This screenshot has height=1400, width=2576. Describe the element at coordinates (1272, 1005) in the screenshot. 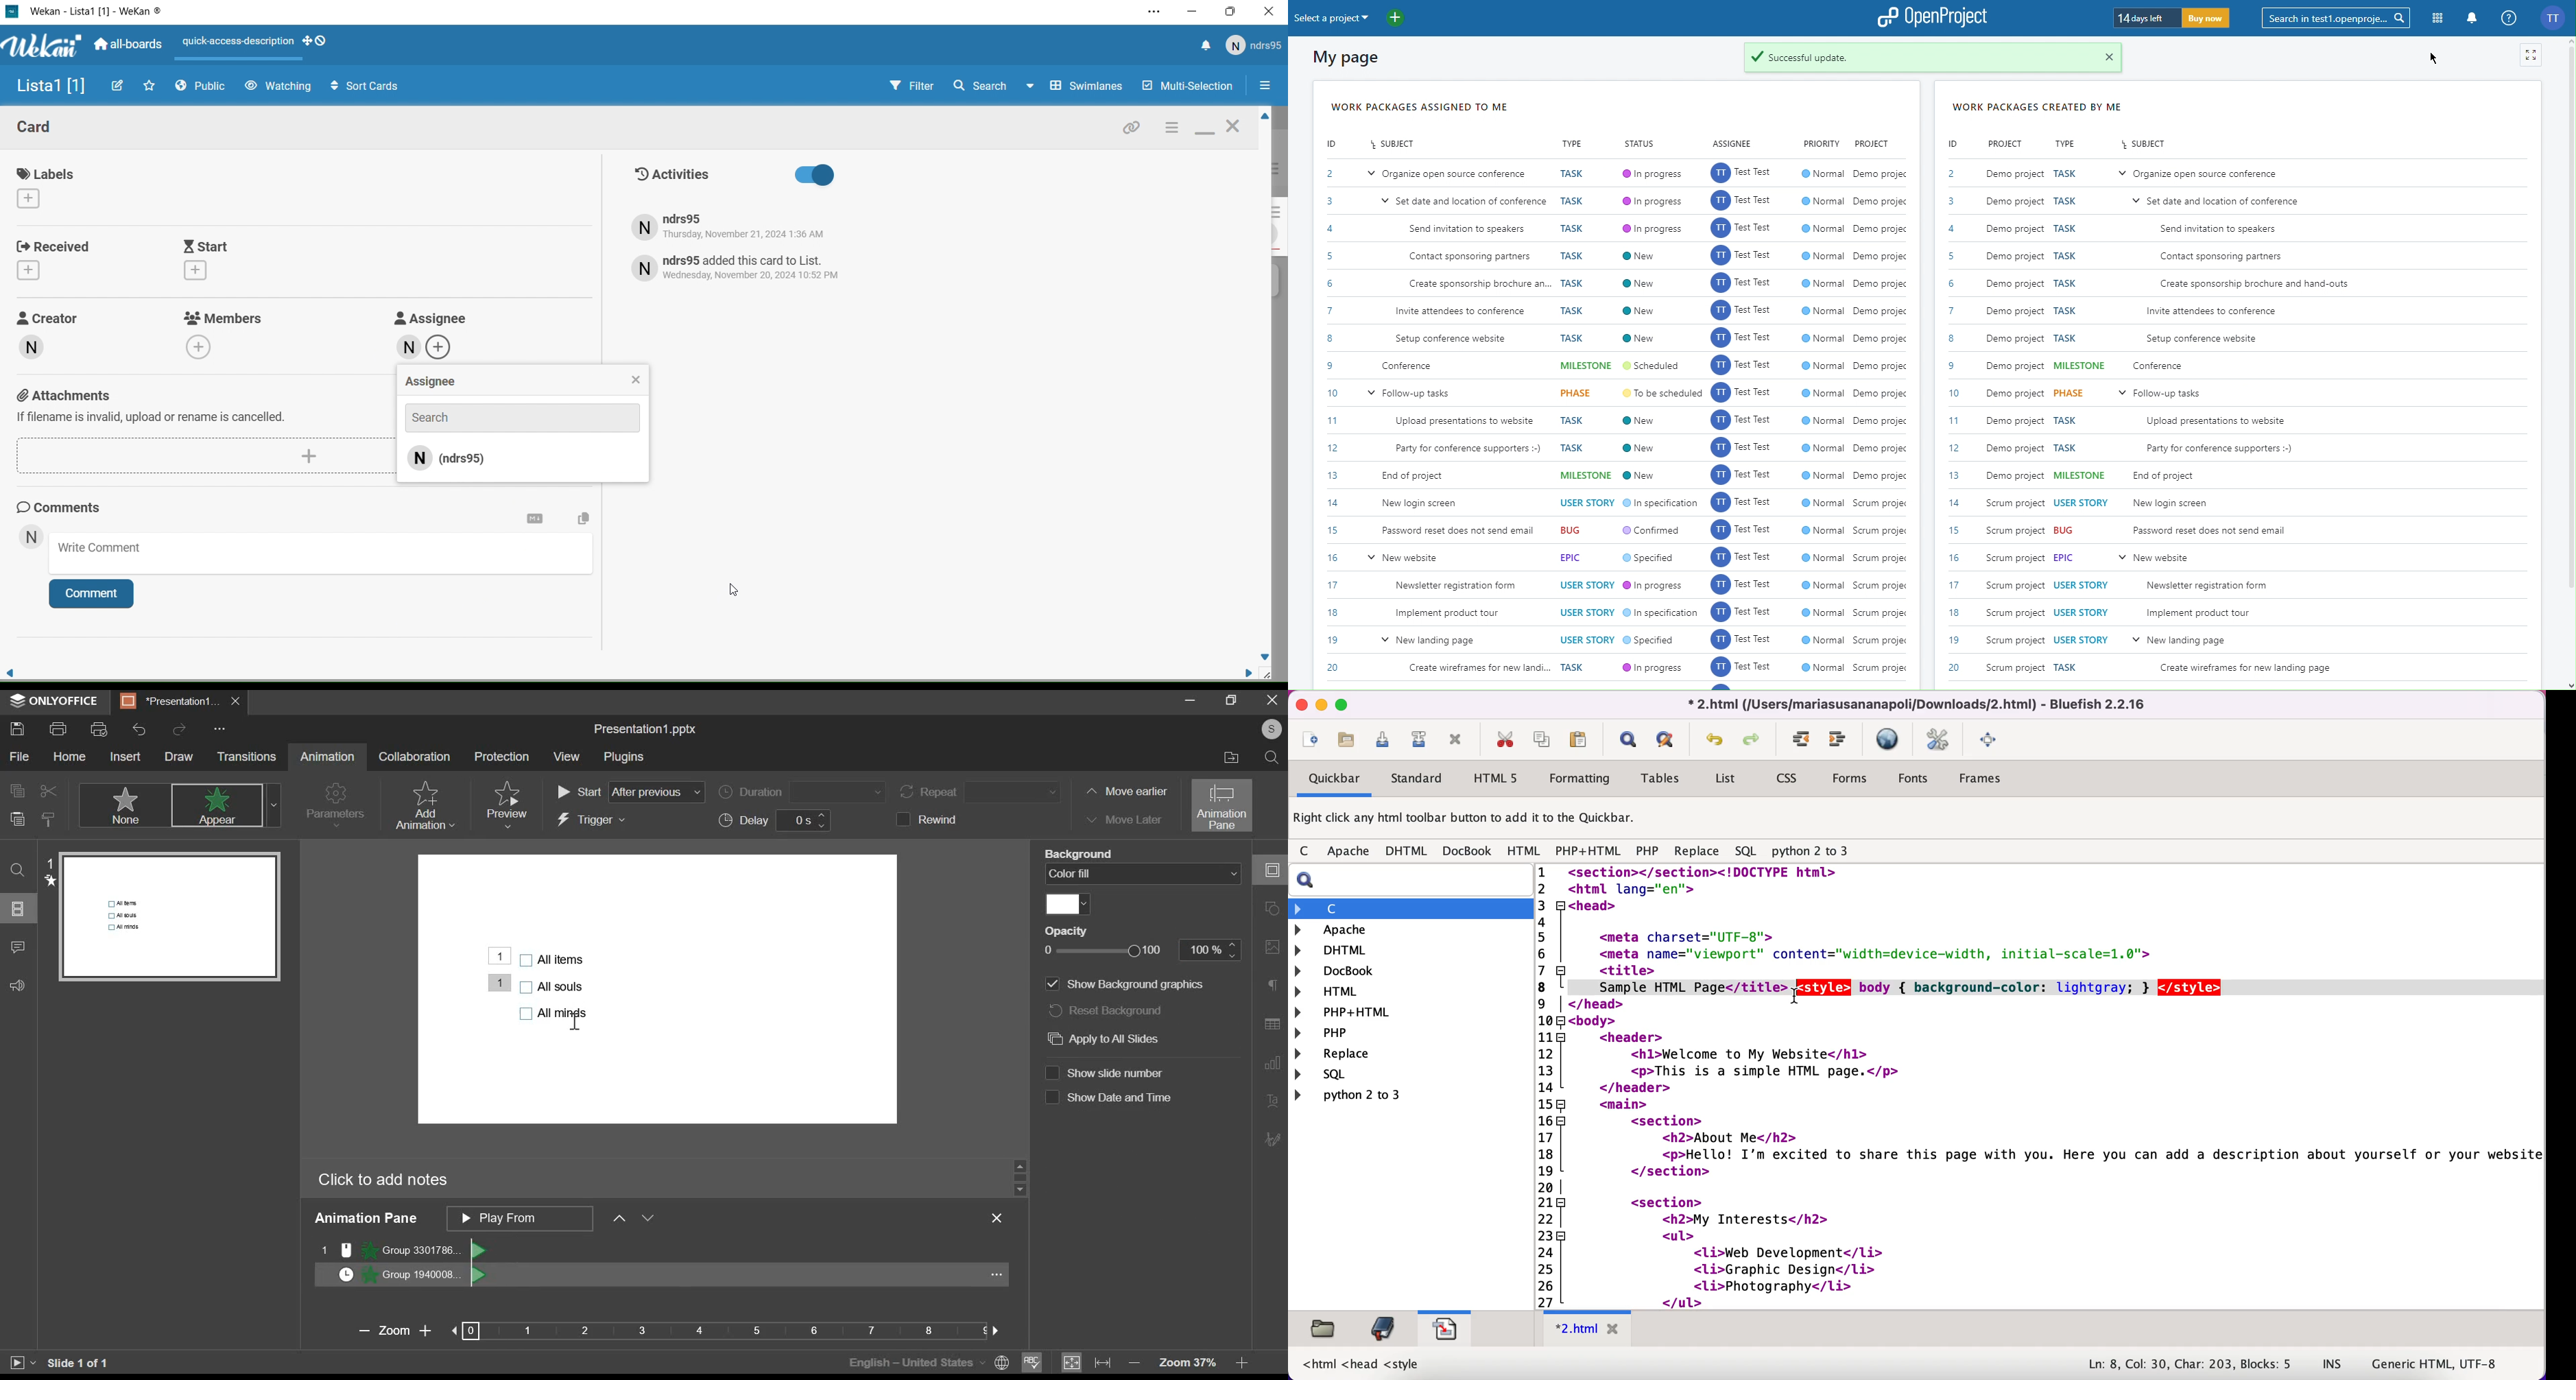

I see `right side bar` at that location.